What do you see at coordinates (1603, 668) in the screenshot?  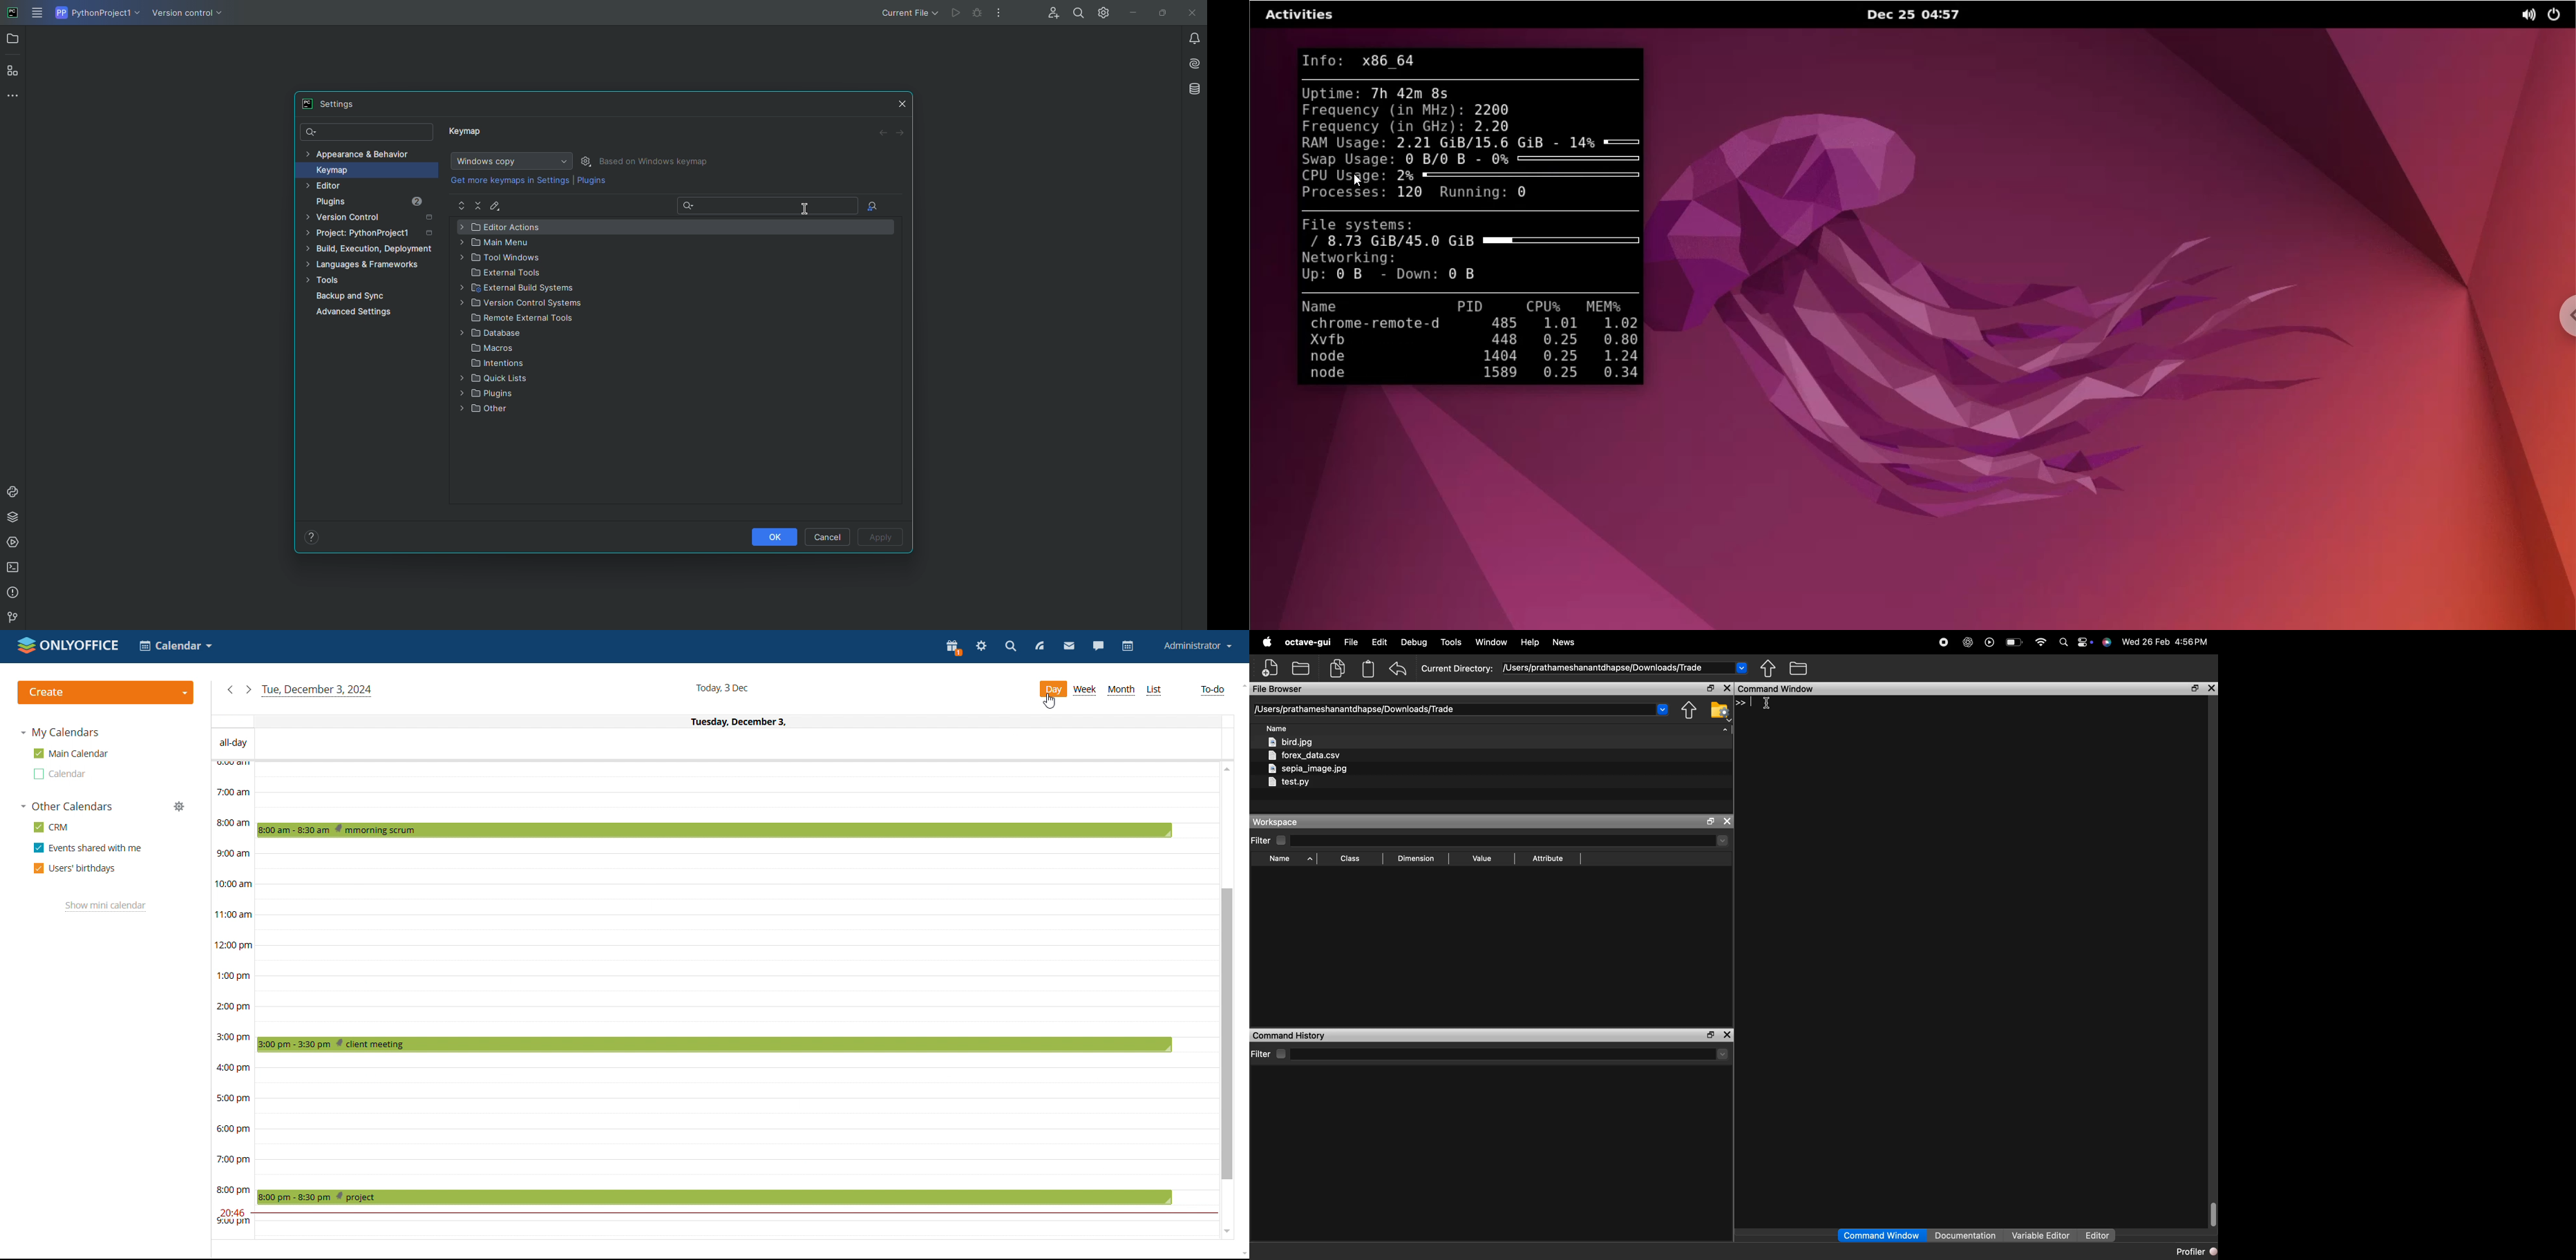 I see `/Users/prathameshanantdhapse/Downloads/Trade` at bounding box center [1603, 668].